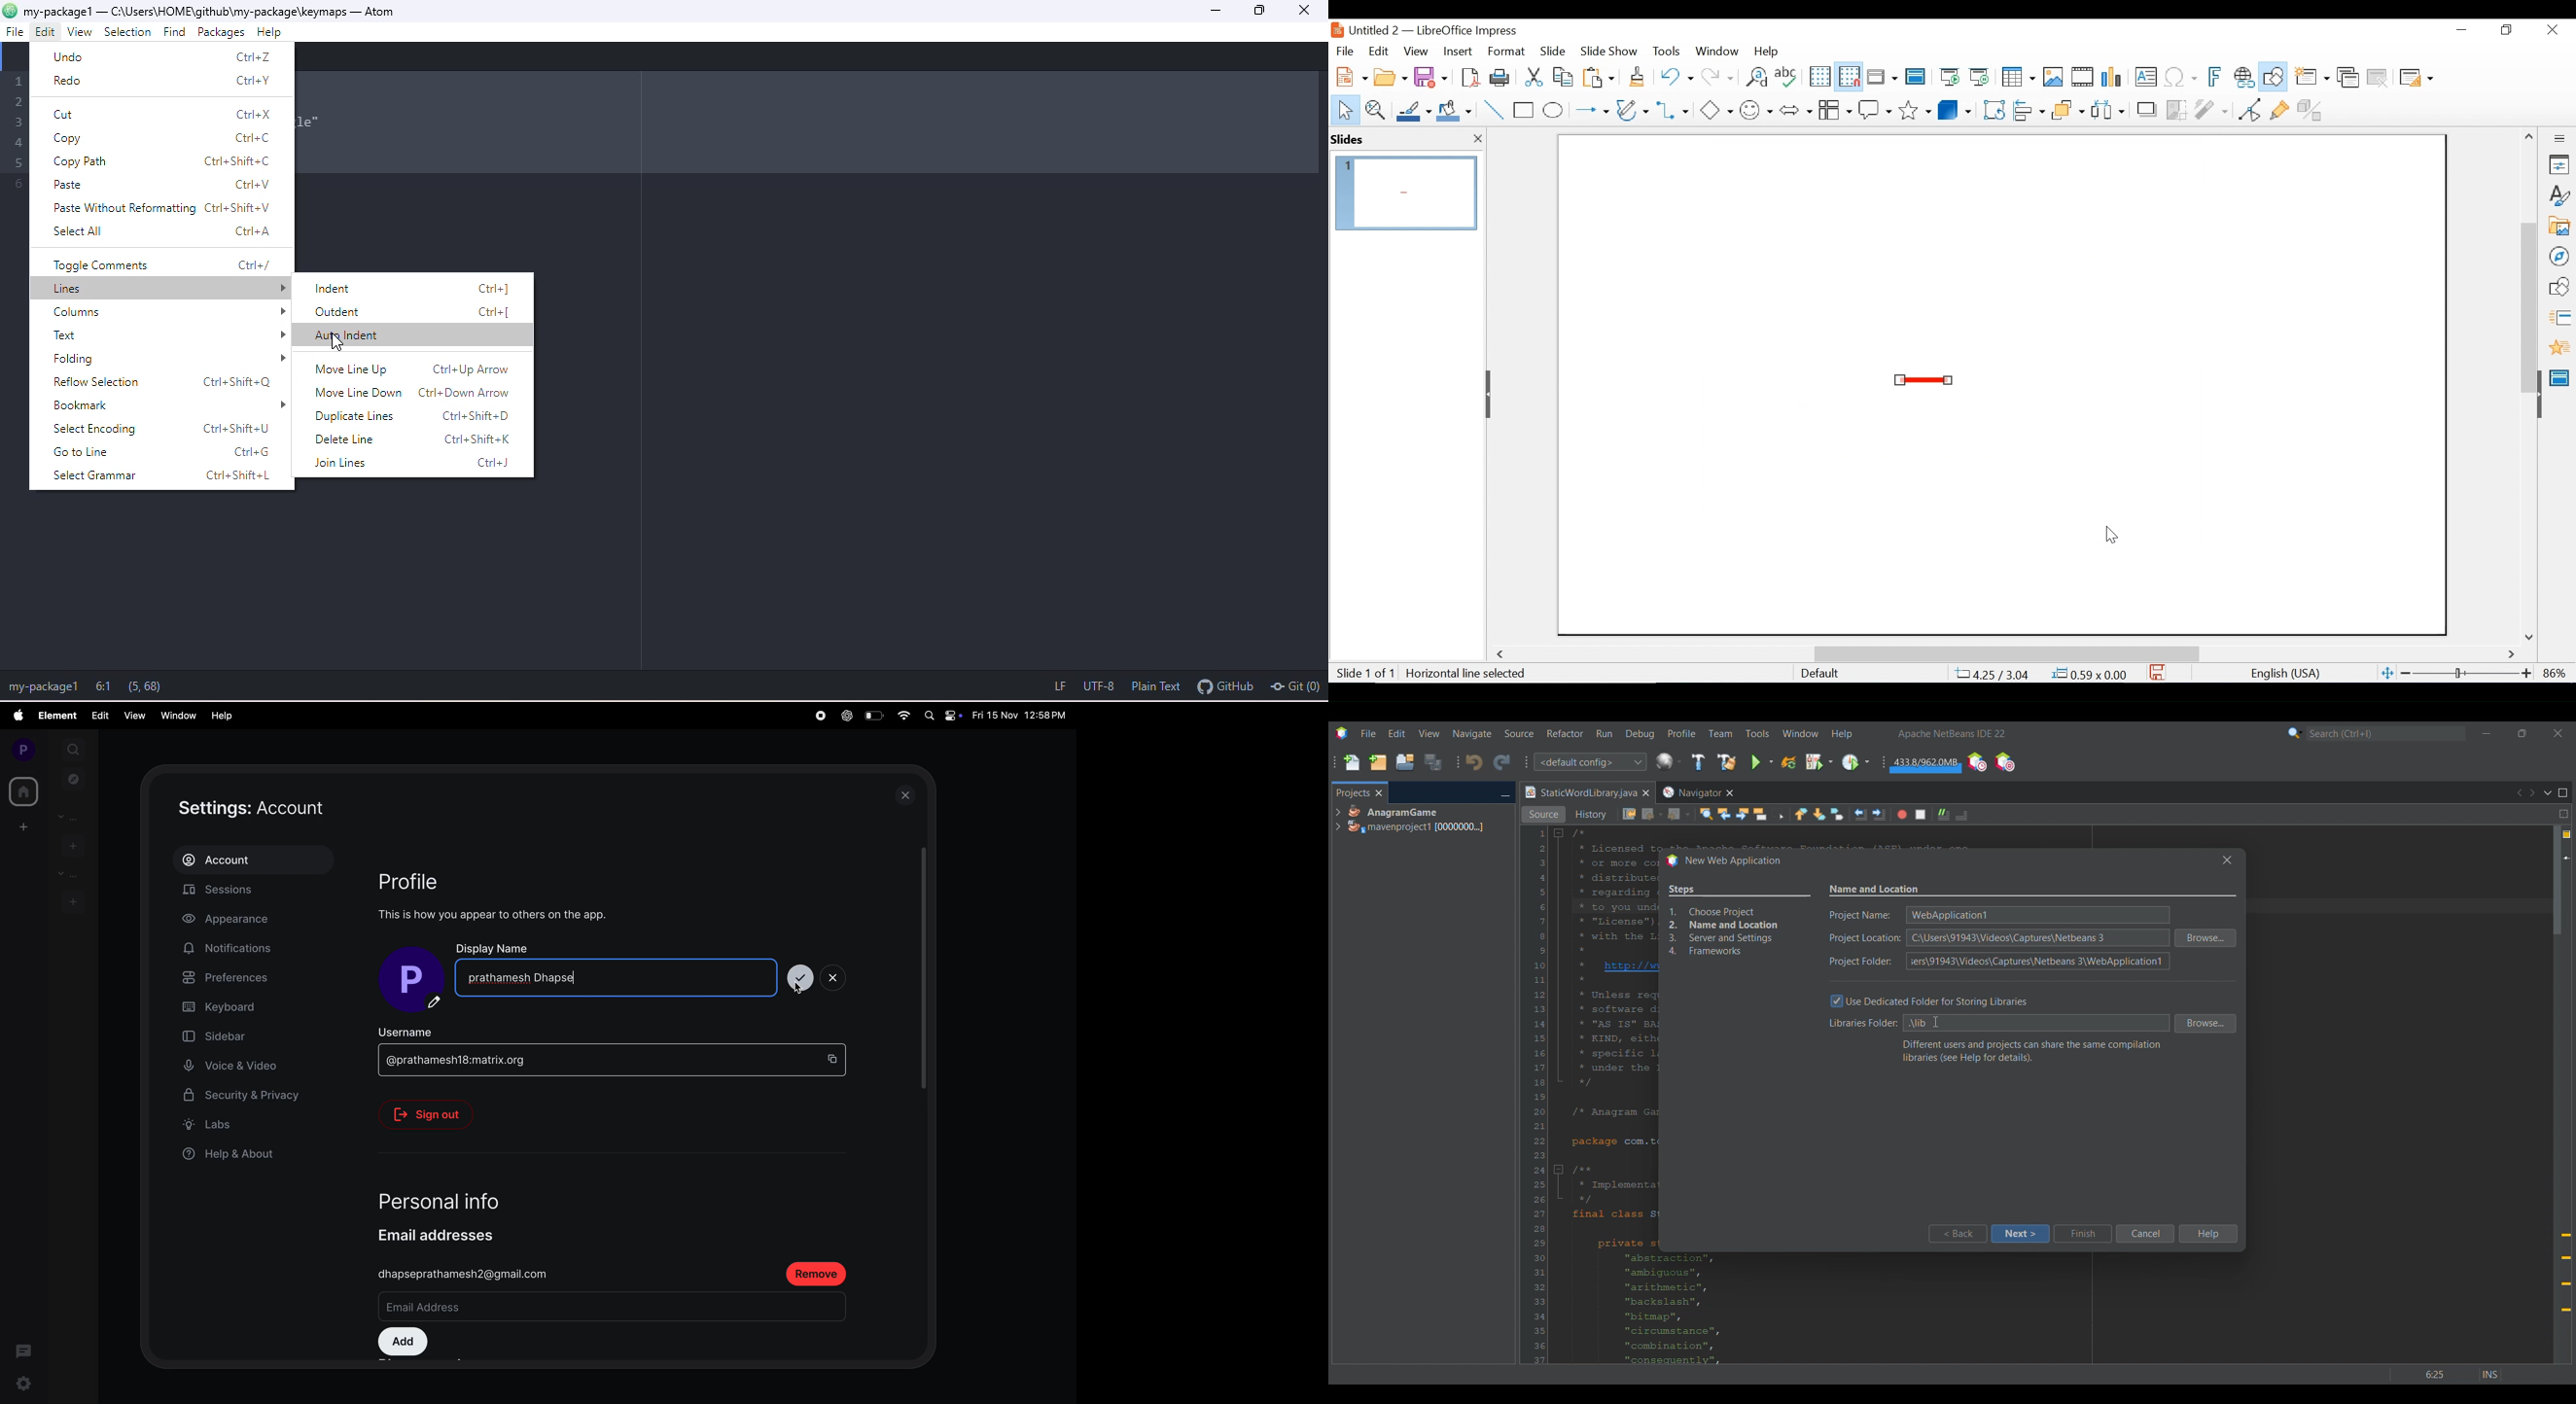 This screenshot has height=1428, width=2576. Describe the element at coordinates (236, 1066) in the screenshot. I see `voice and videos` at that location.